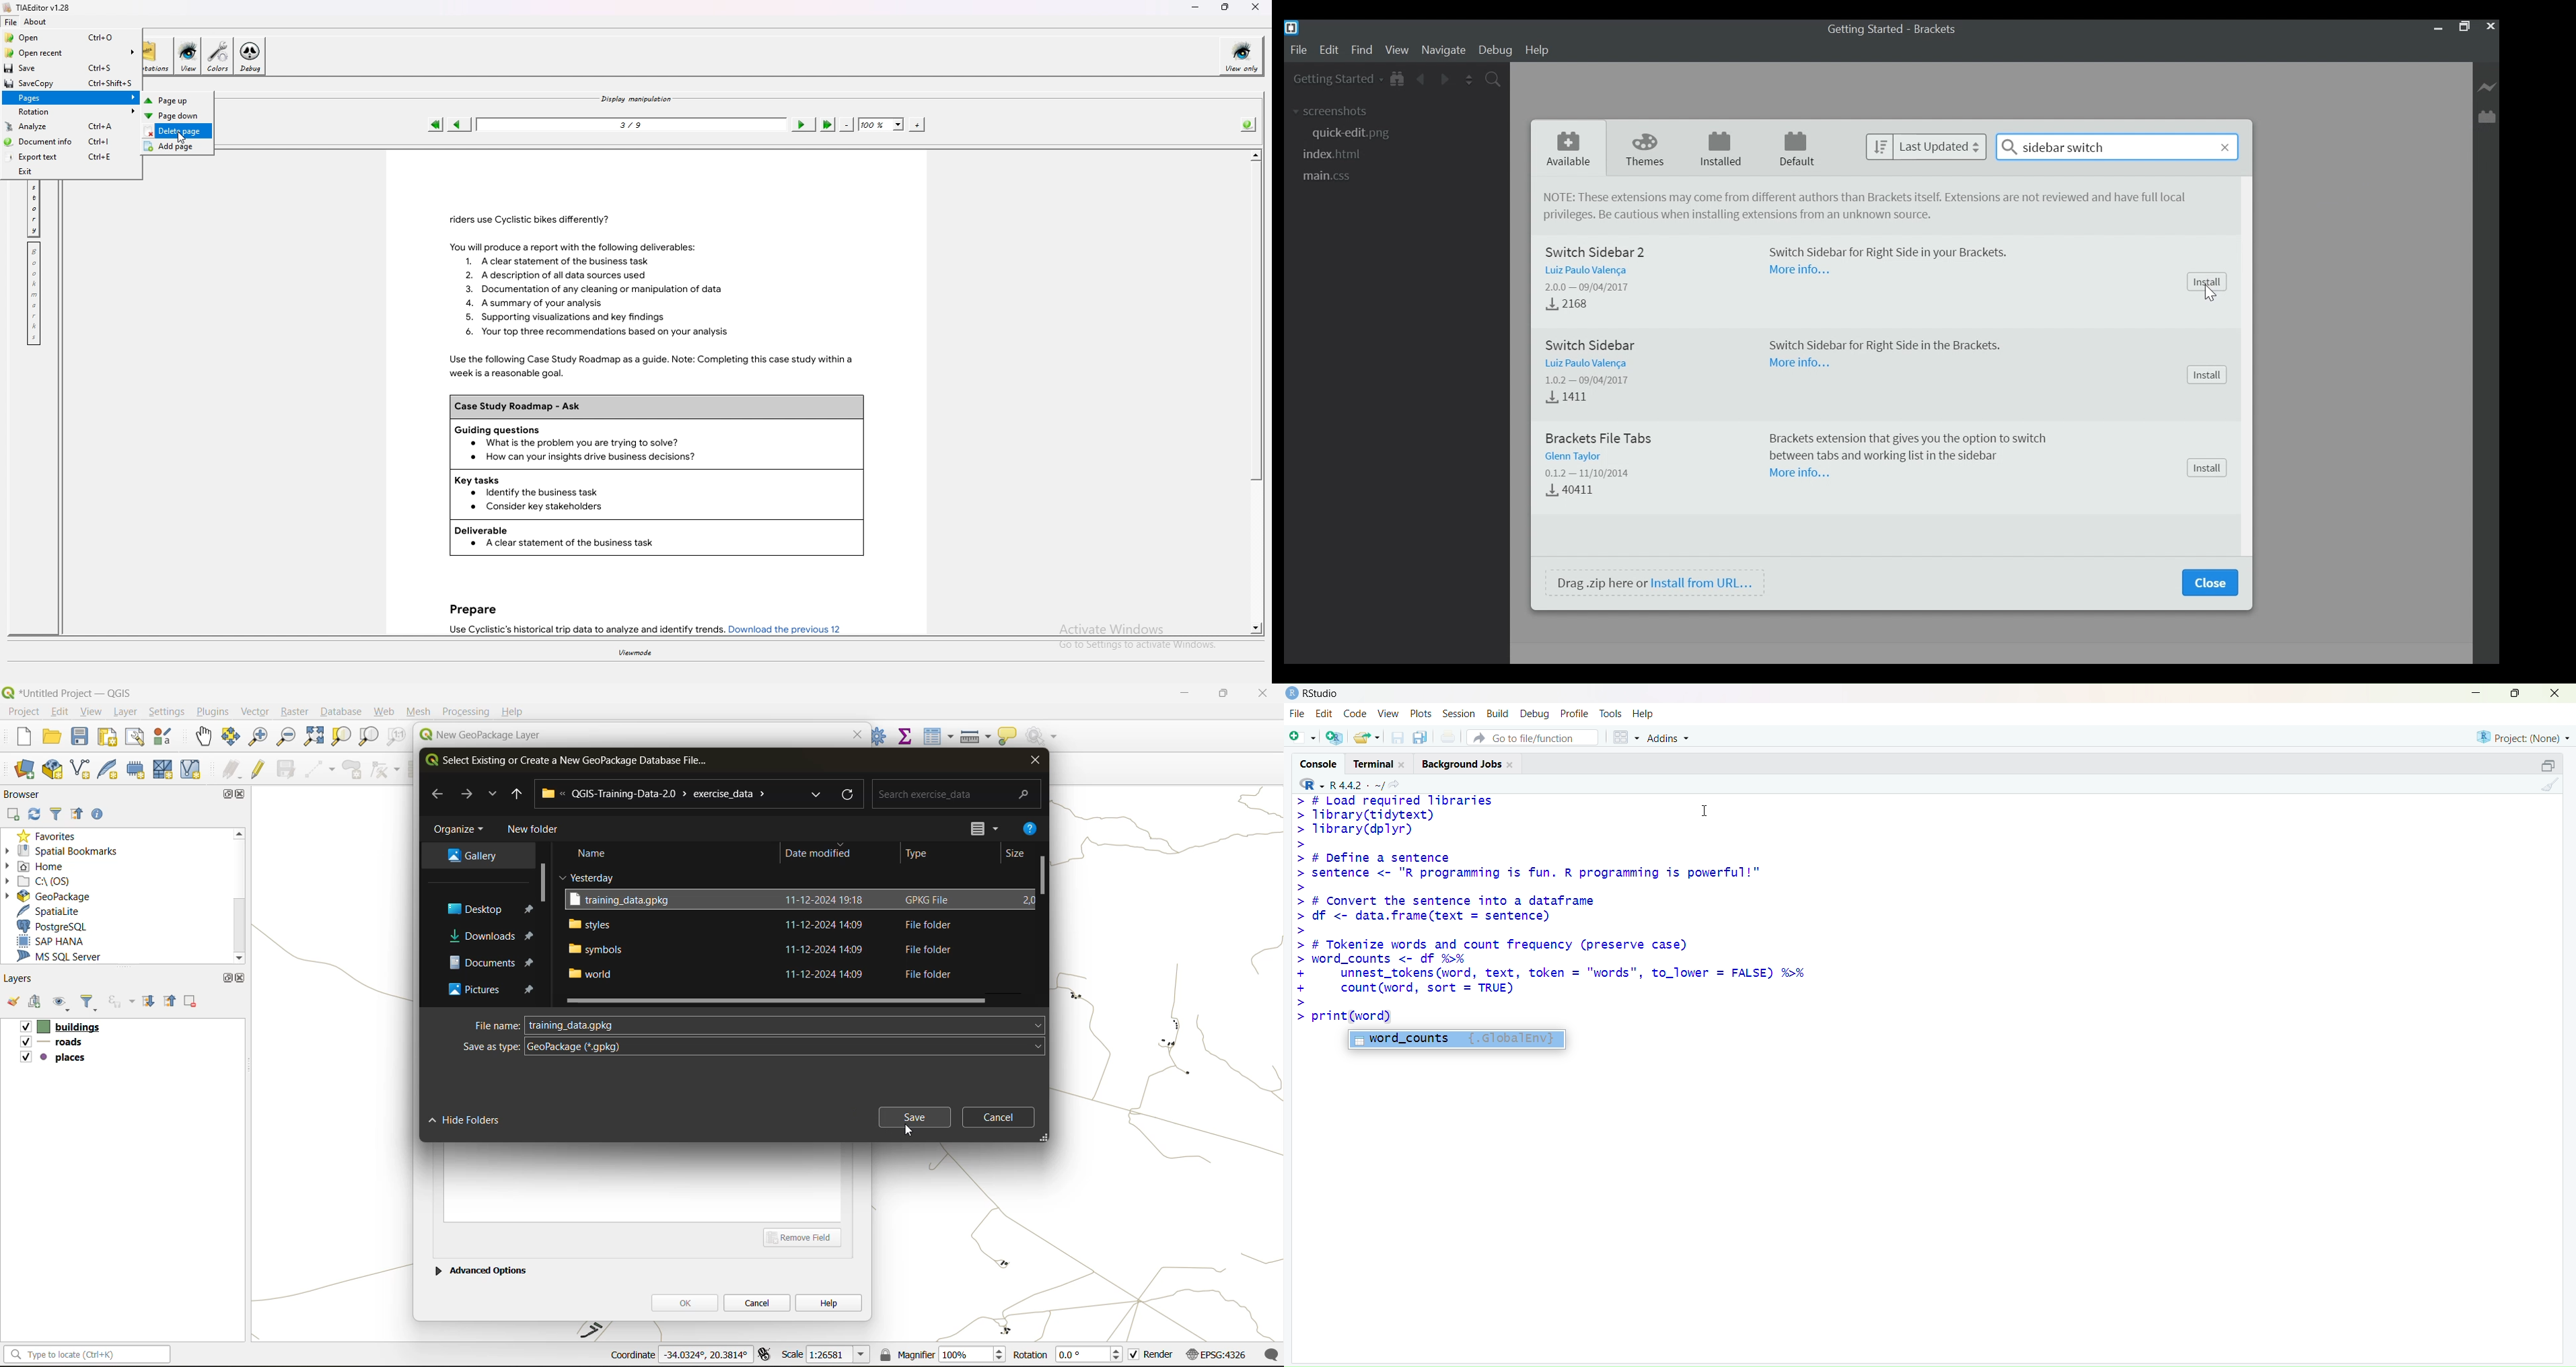 This screenshot has width=2576, height=1372. What do you see at coordinates (1299, 713) in the screenshot?
I see `file` at bounding box center [1299, 713].